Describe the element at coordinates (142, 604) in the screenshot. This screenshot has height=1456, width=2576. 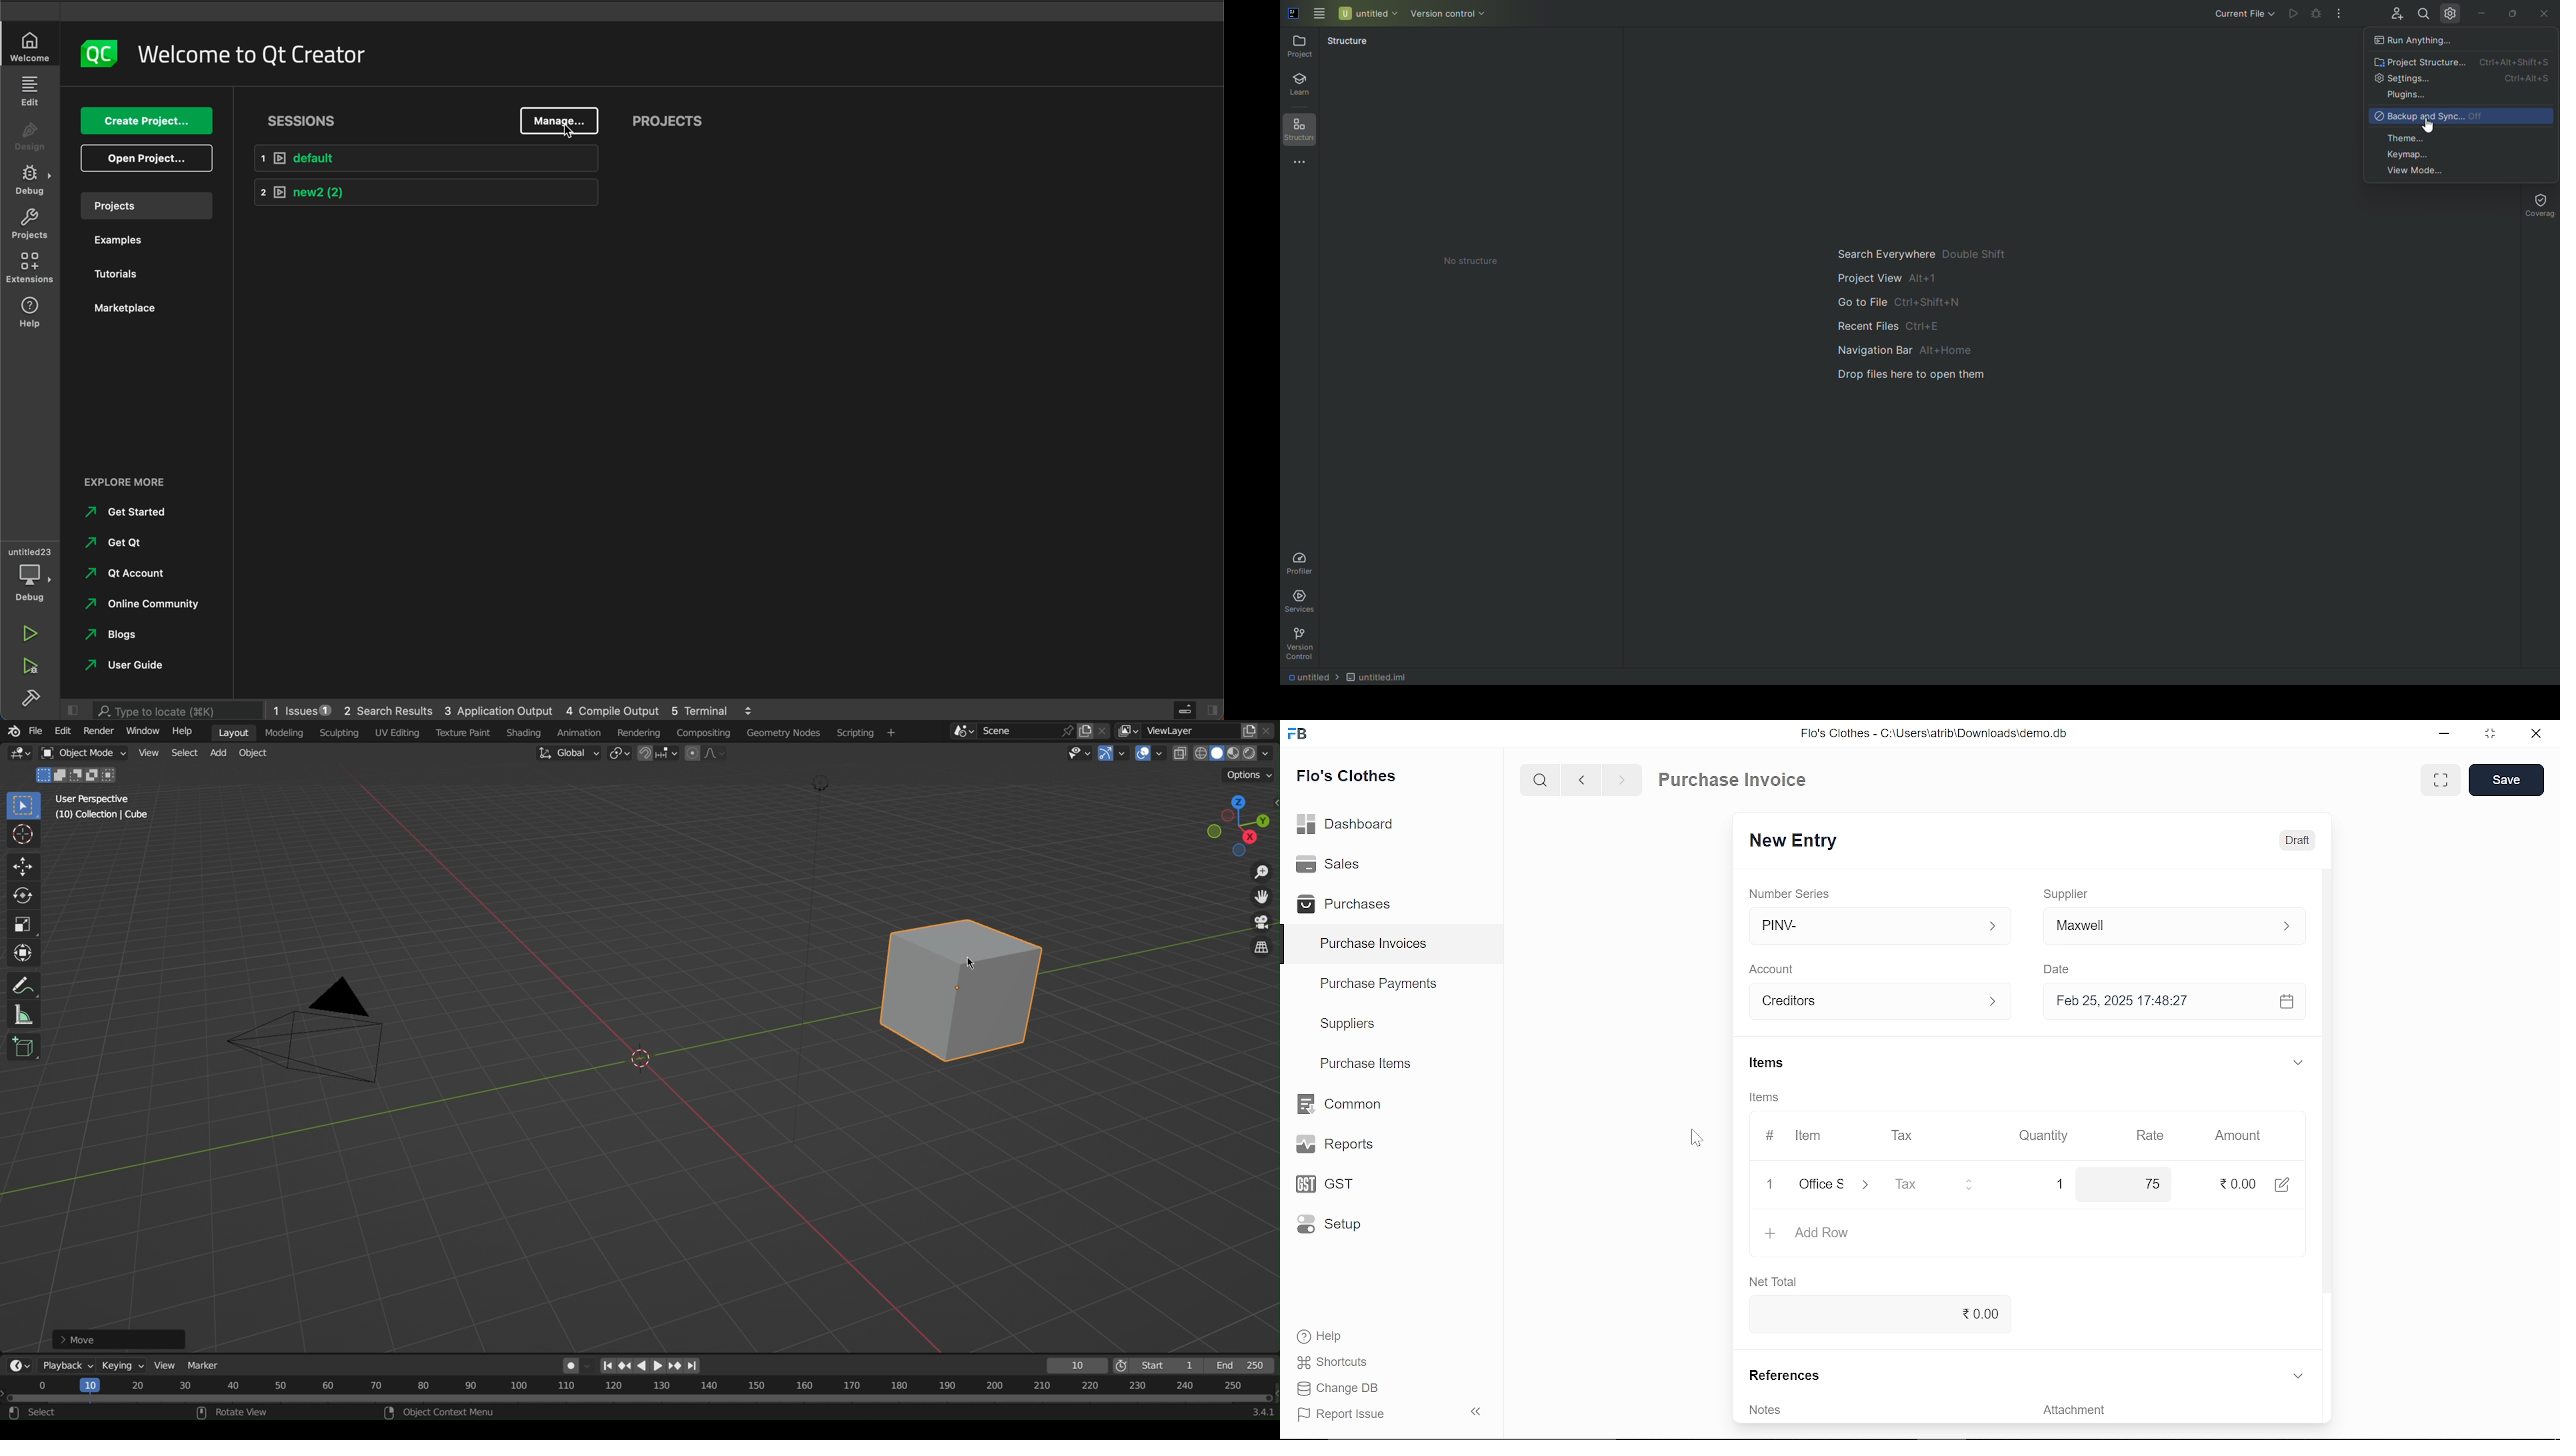
I see `online community` at that location.